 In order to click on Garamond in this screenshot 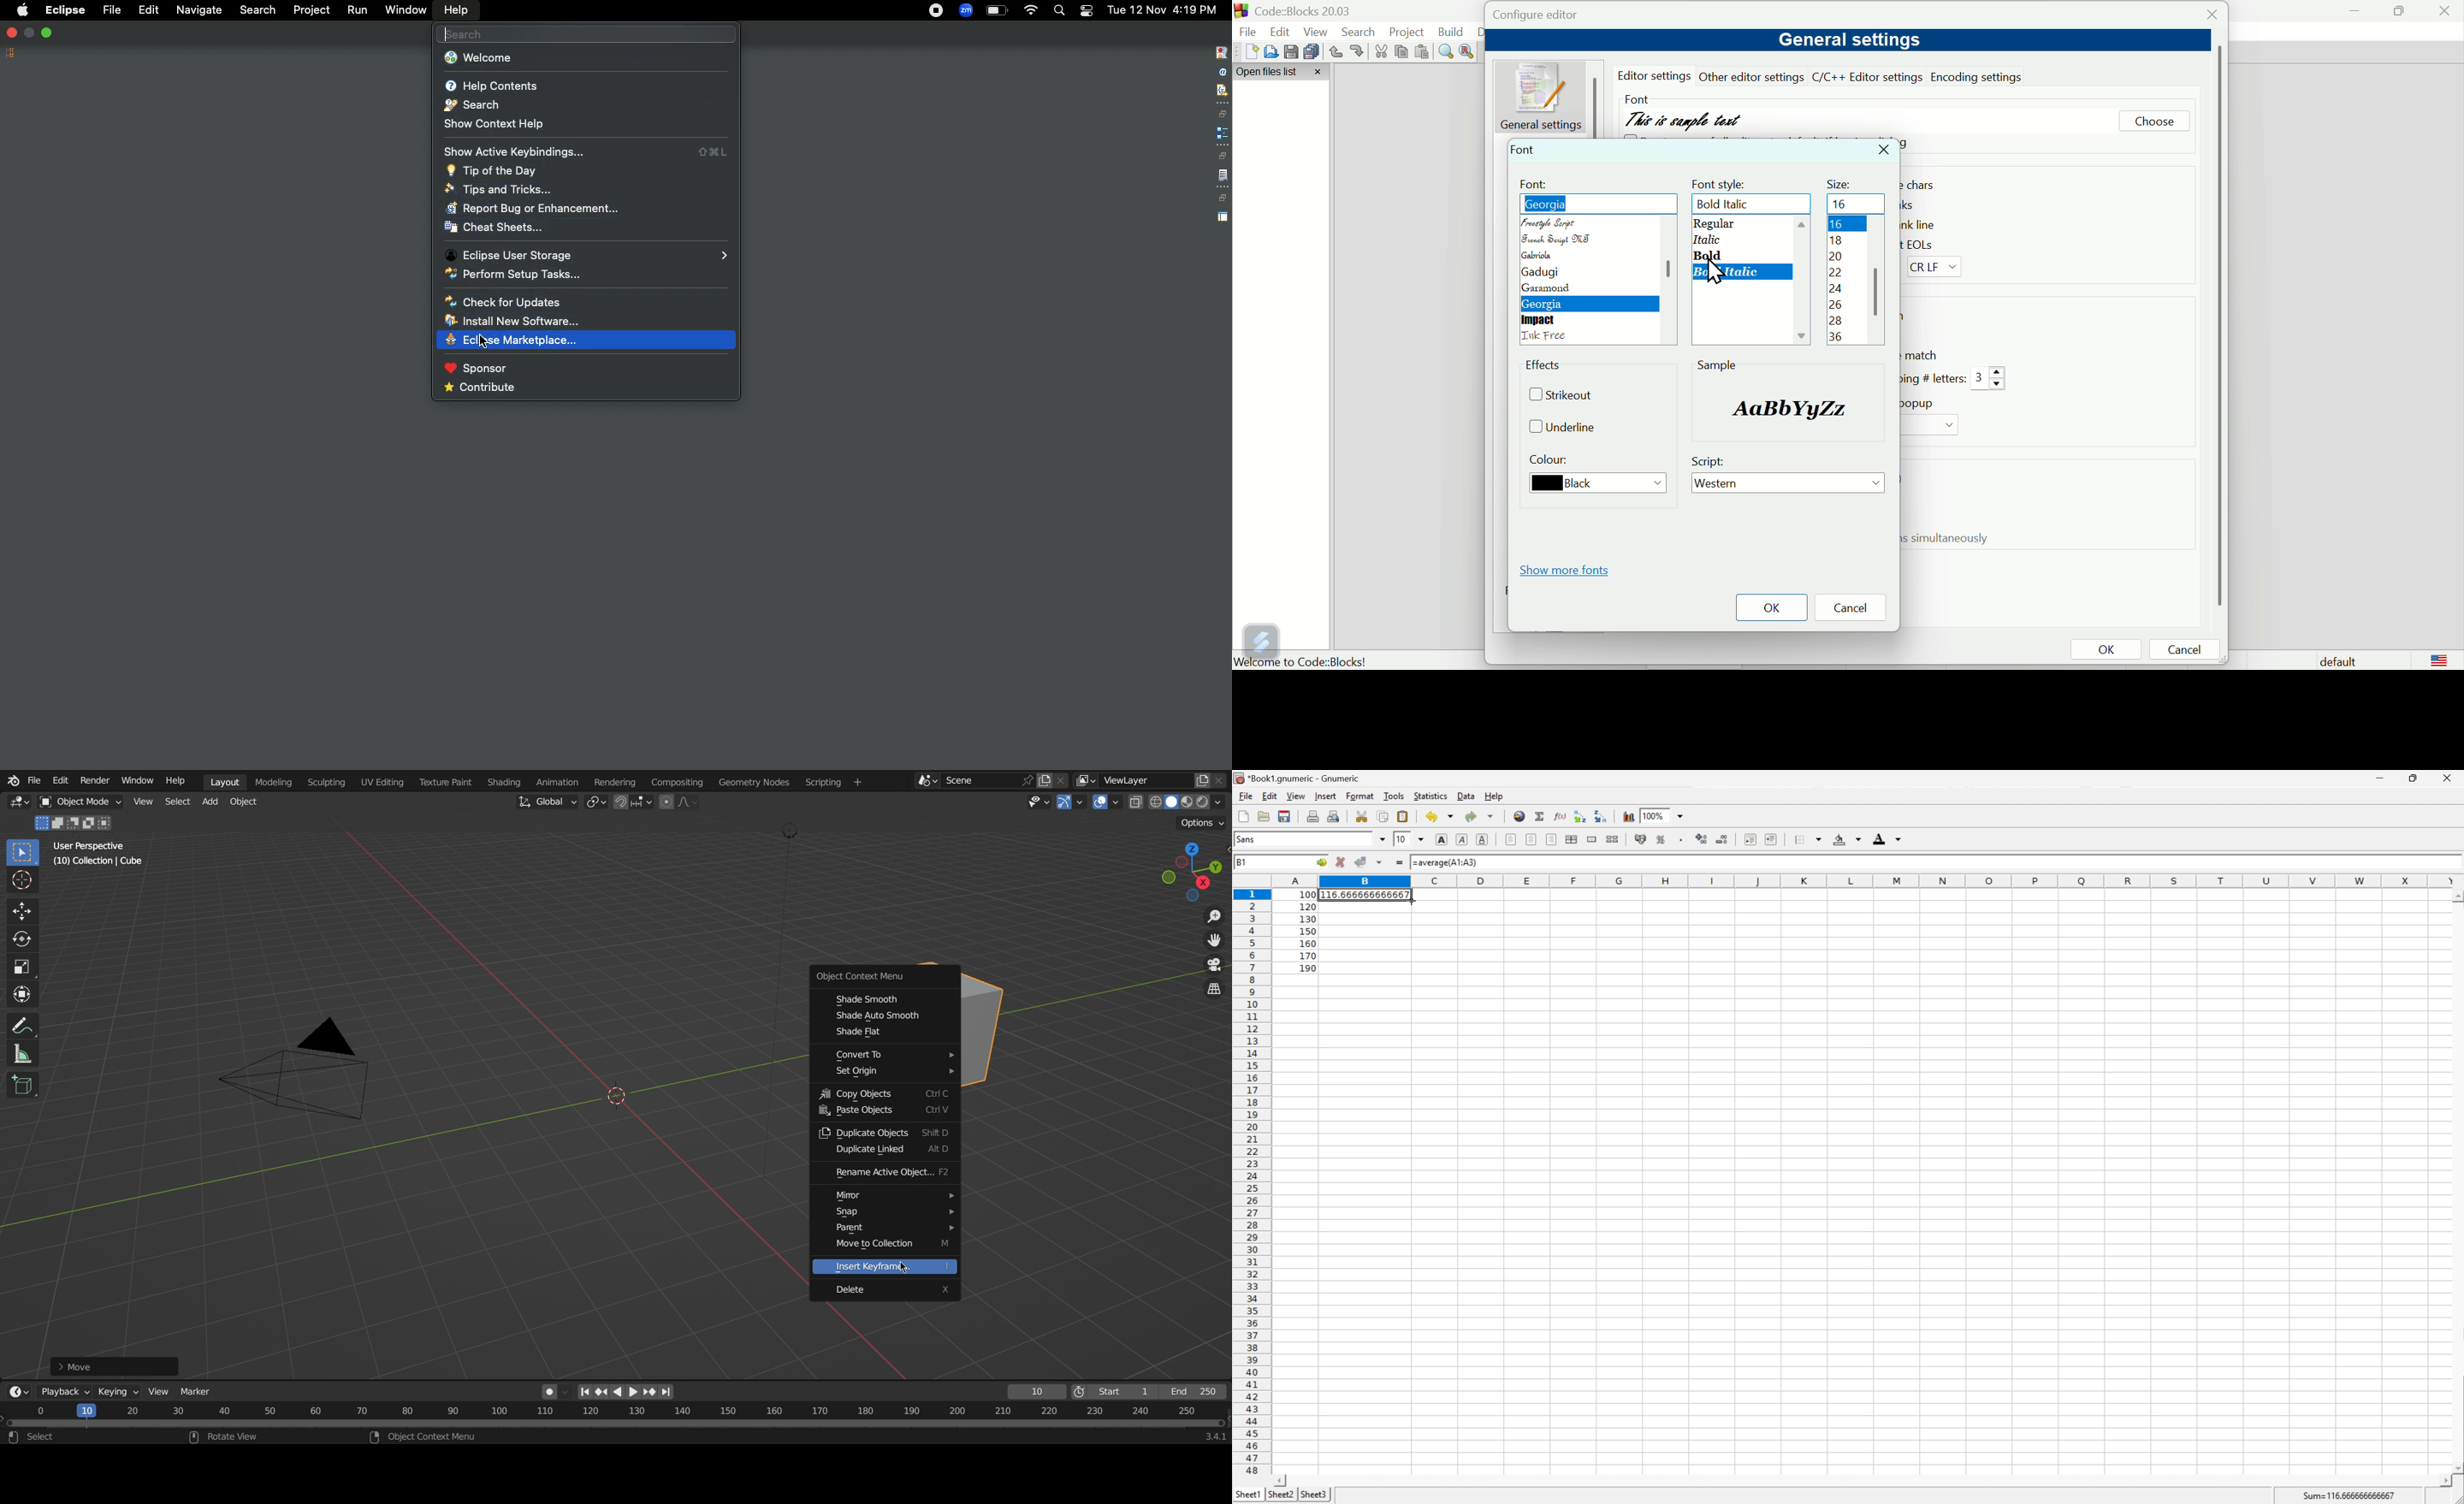, I will do `click(1548, 290)`.